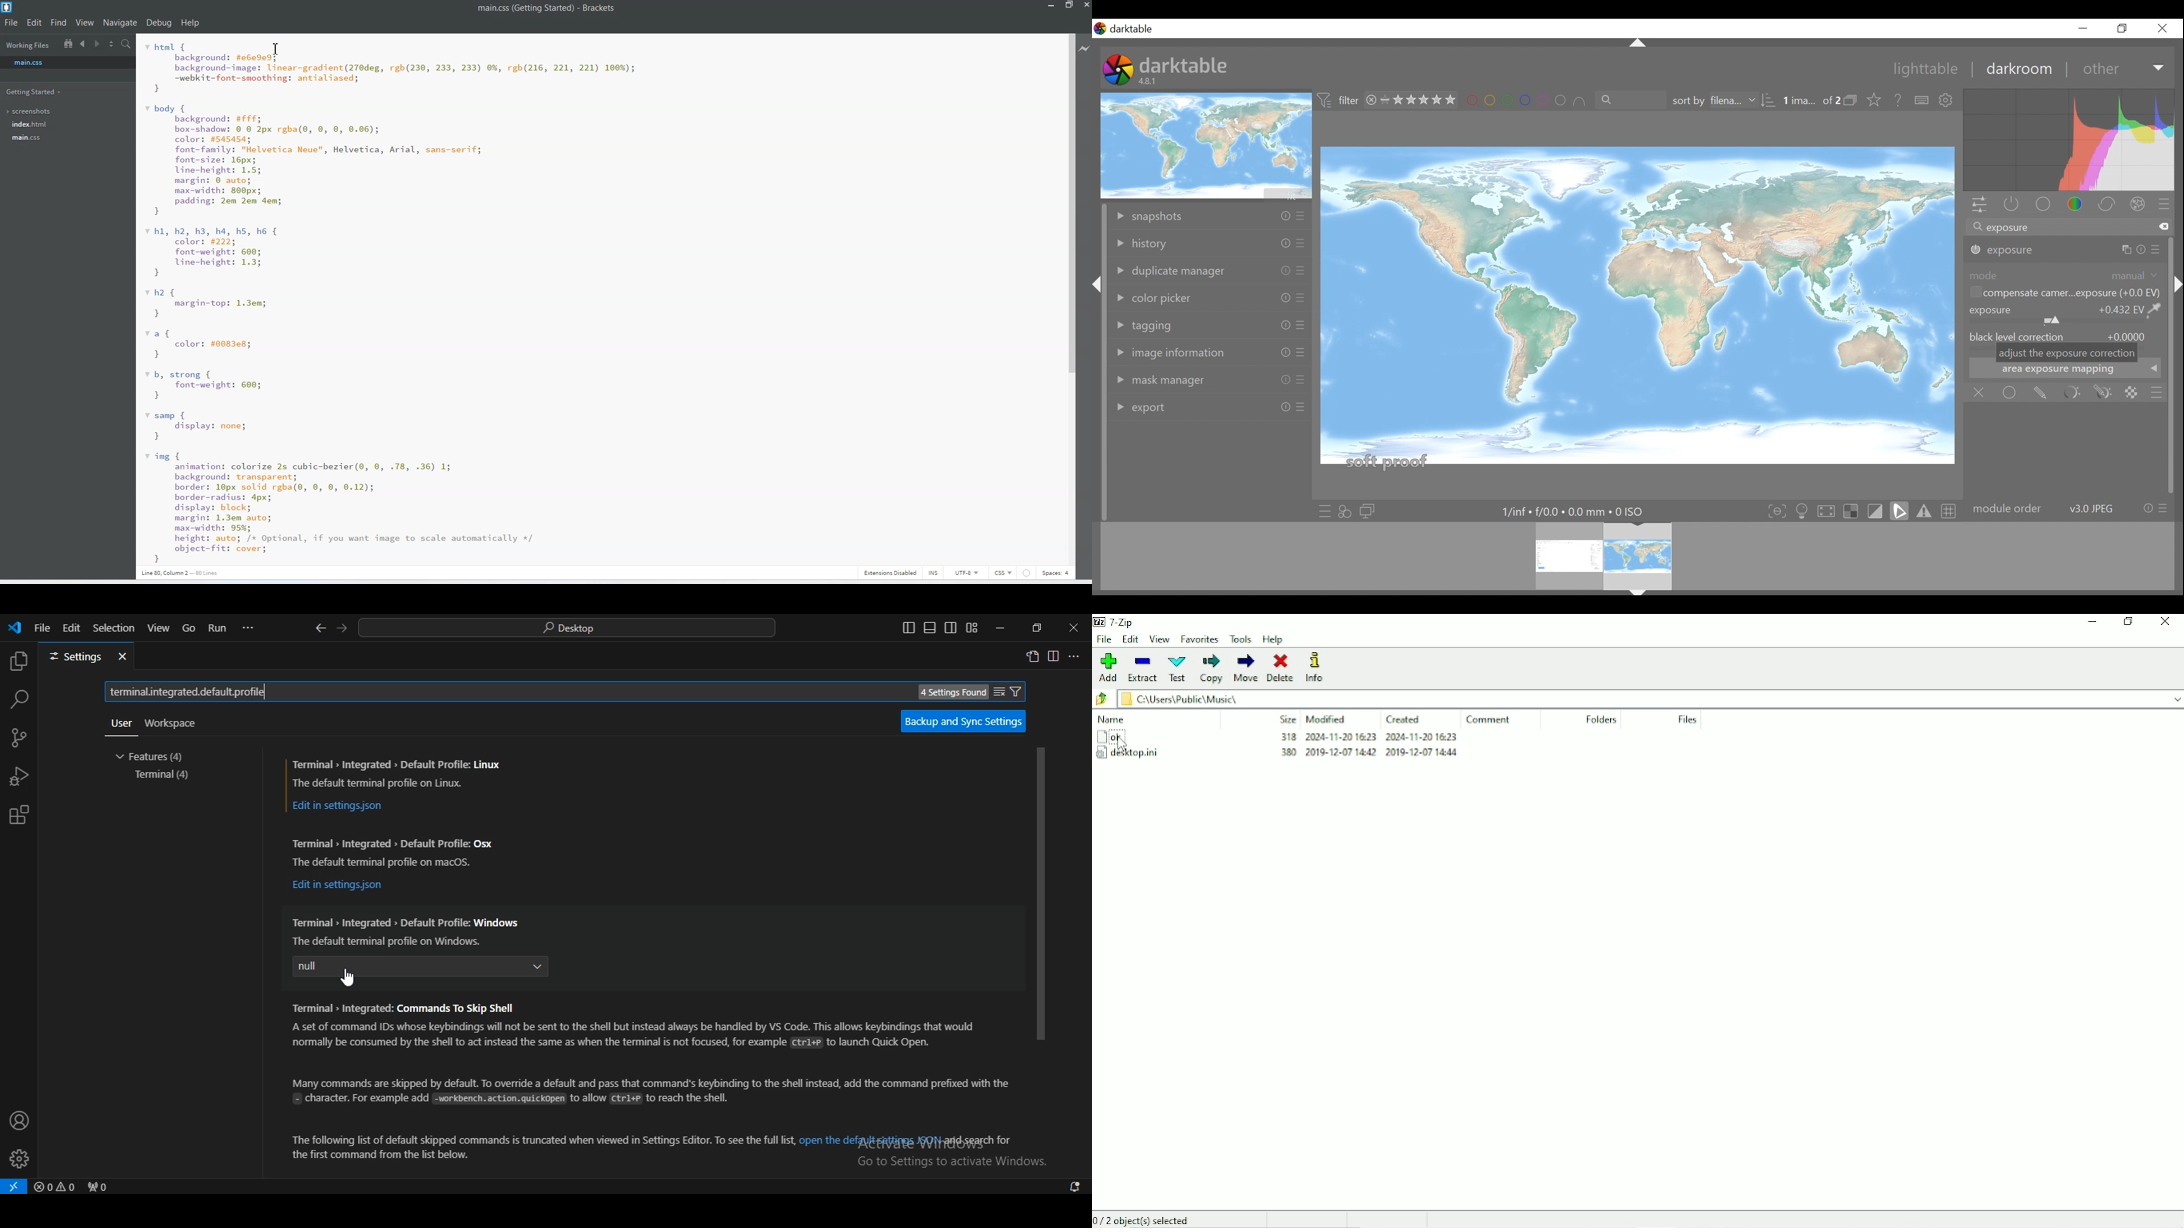  I want to click on , so click(1299, 380).